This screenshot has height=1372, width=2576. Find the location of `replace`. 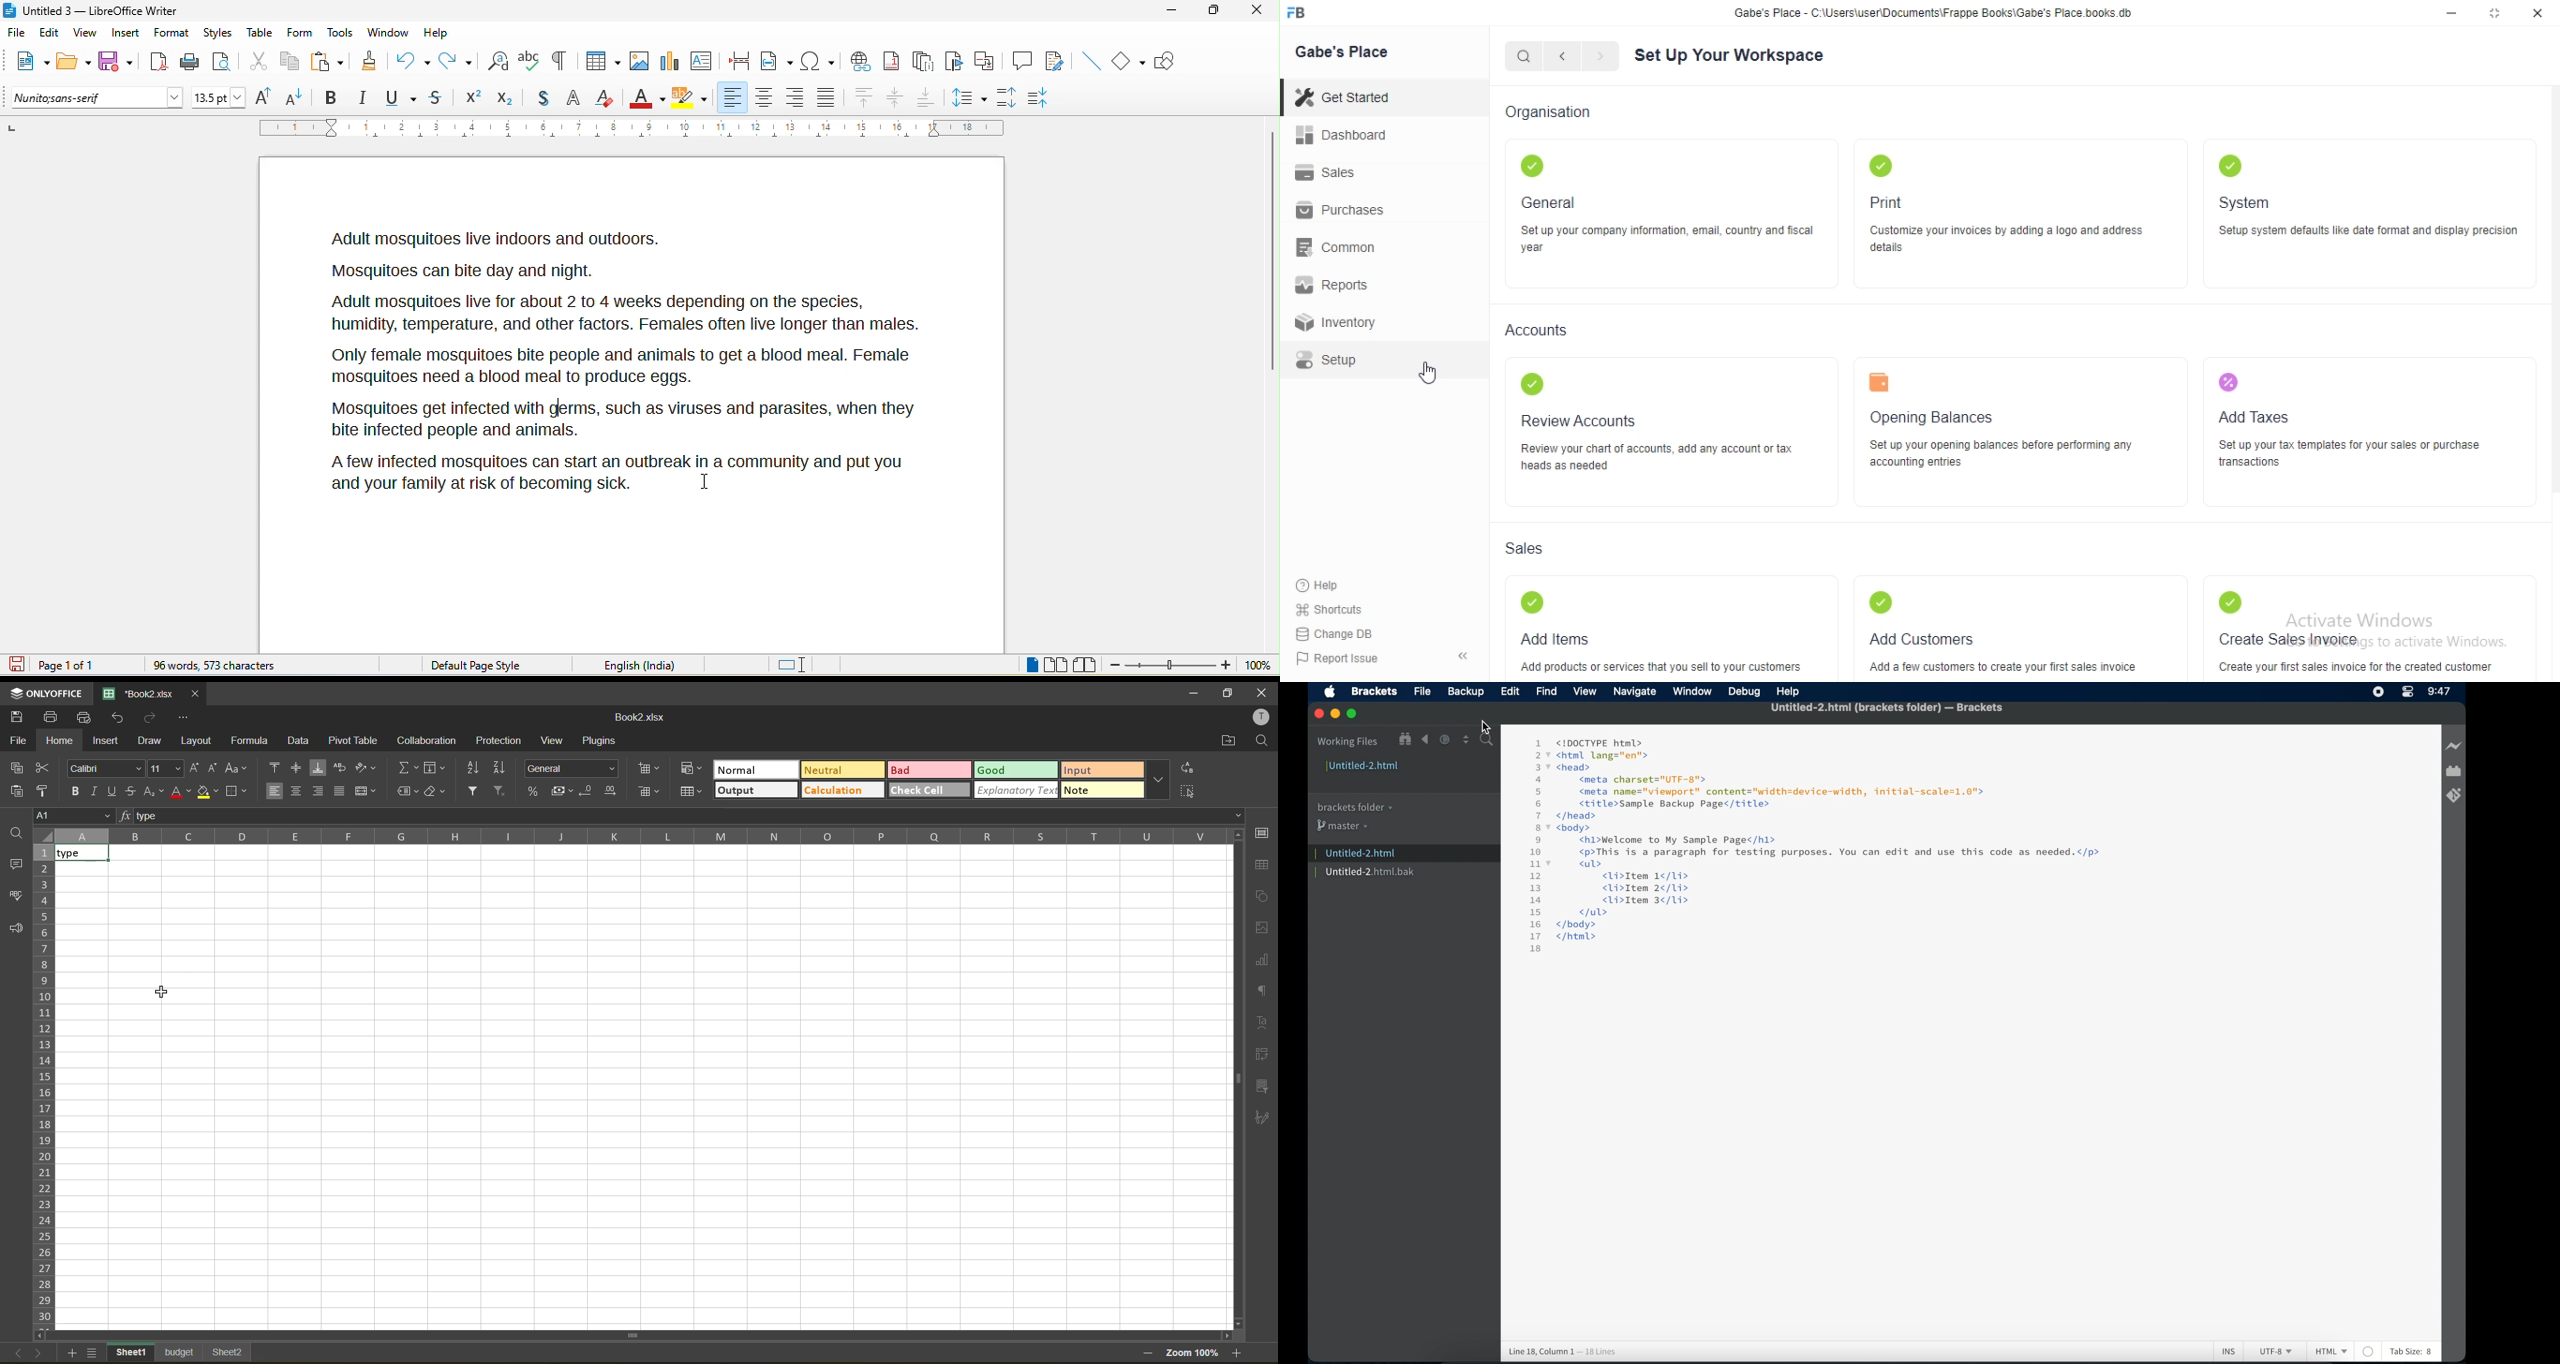

replace is located at coordinates (1188, 772).